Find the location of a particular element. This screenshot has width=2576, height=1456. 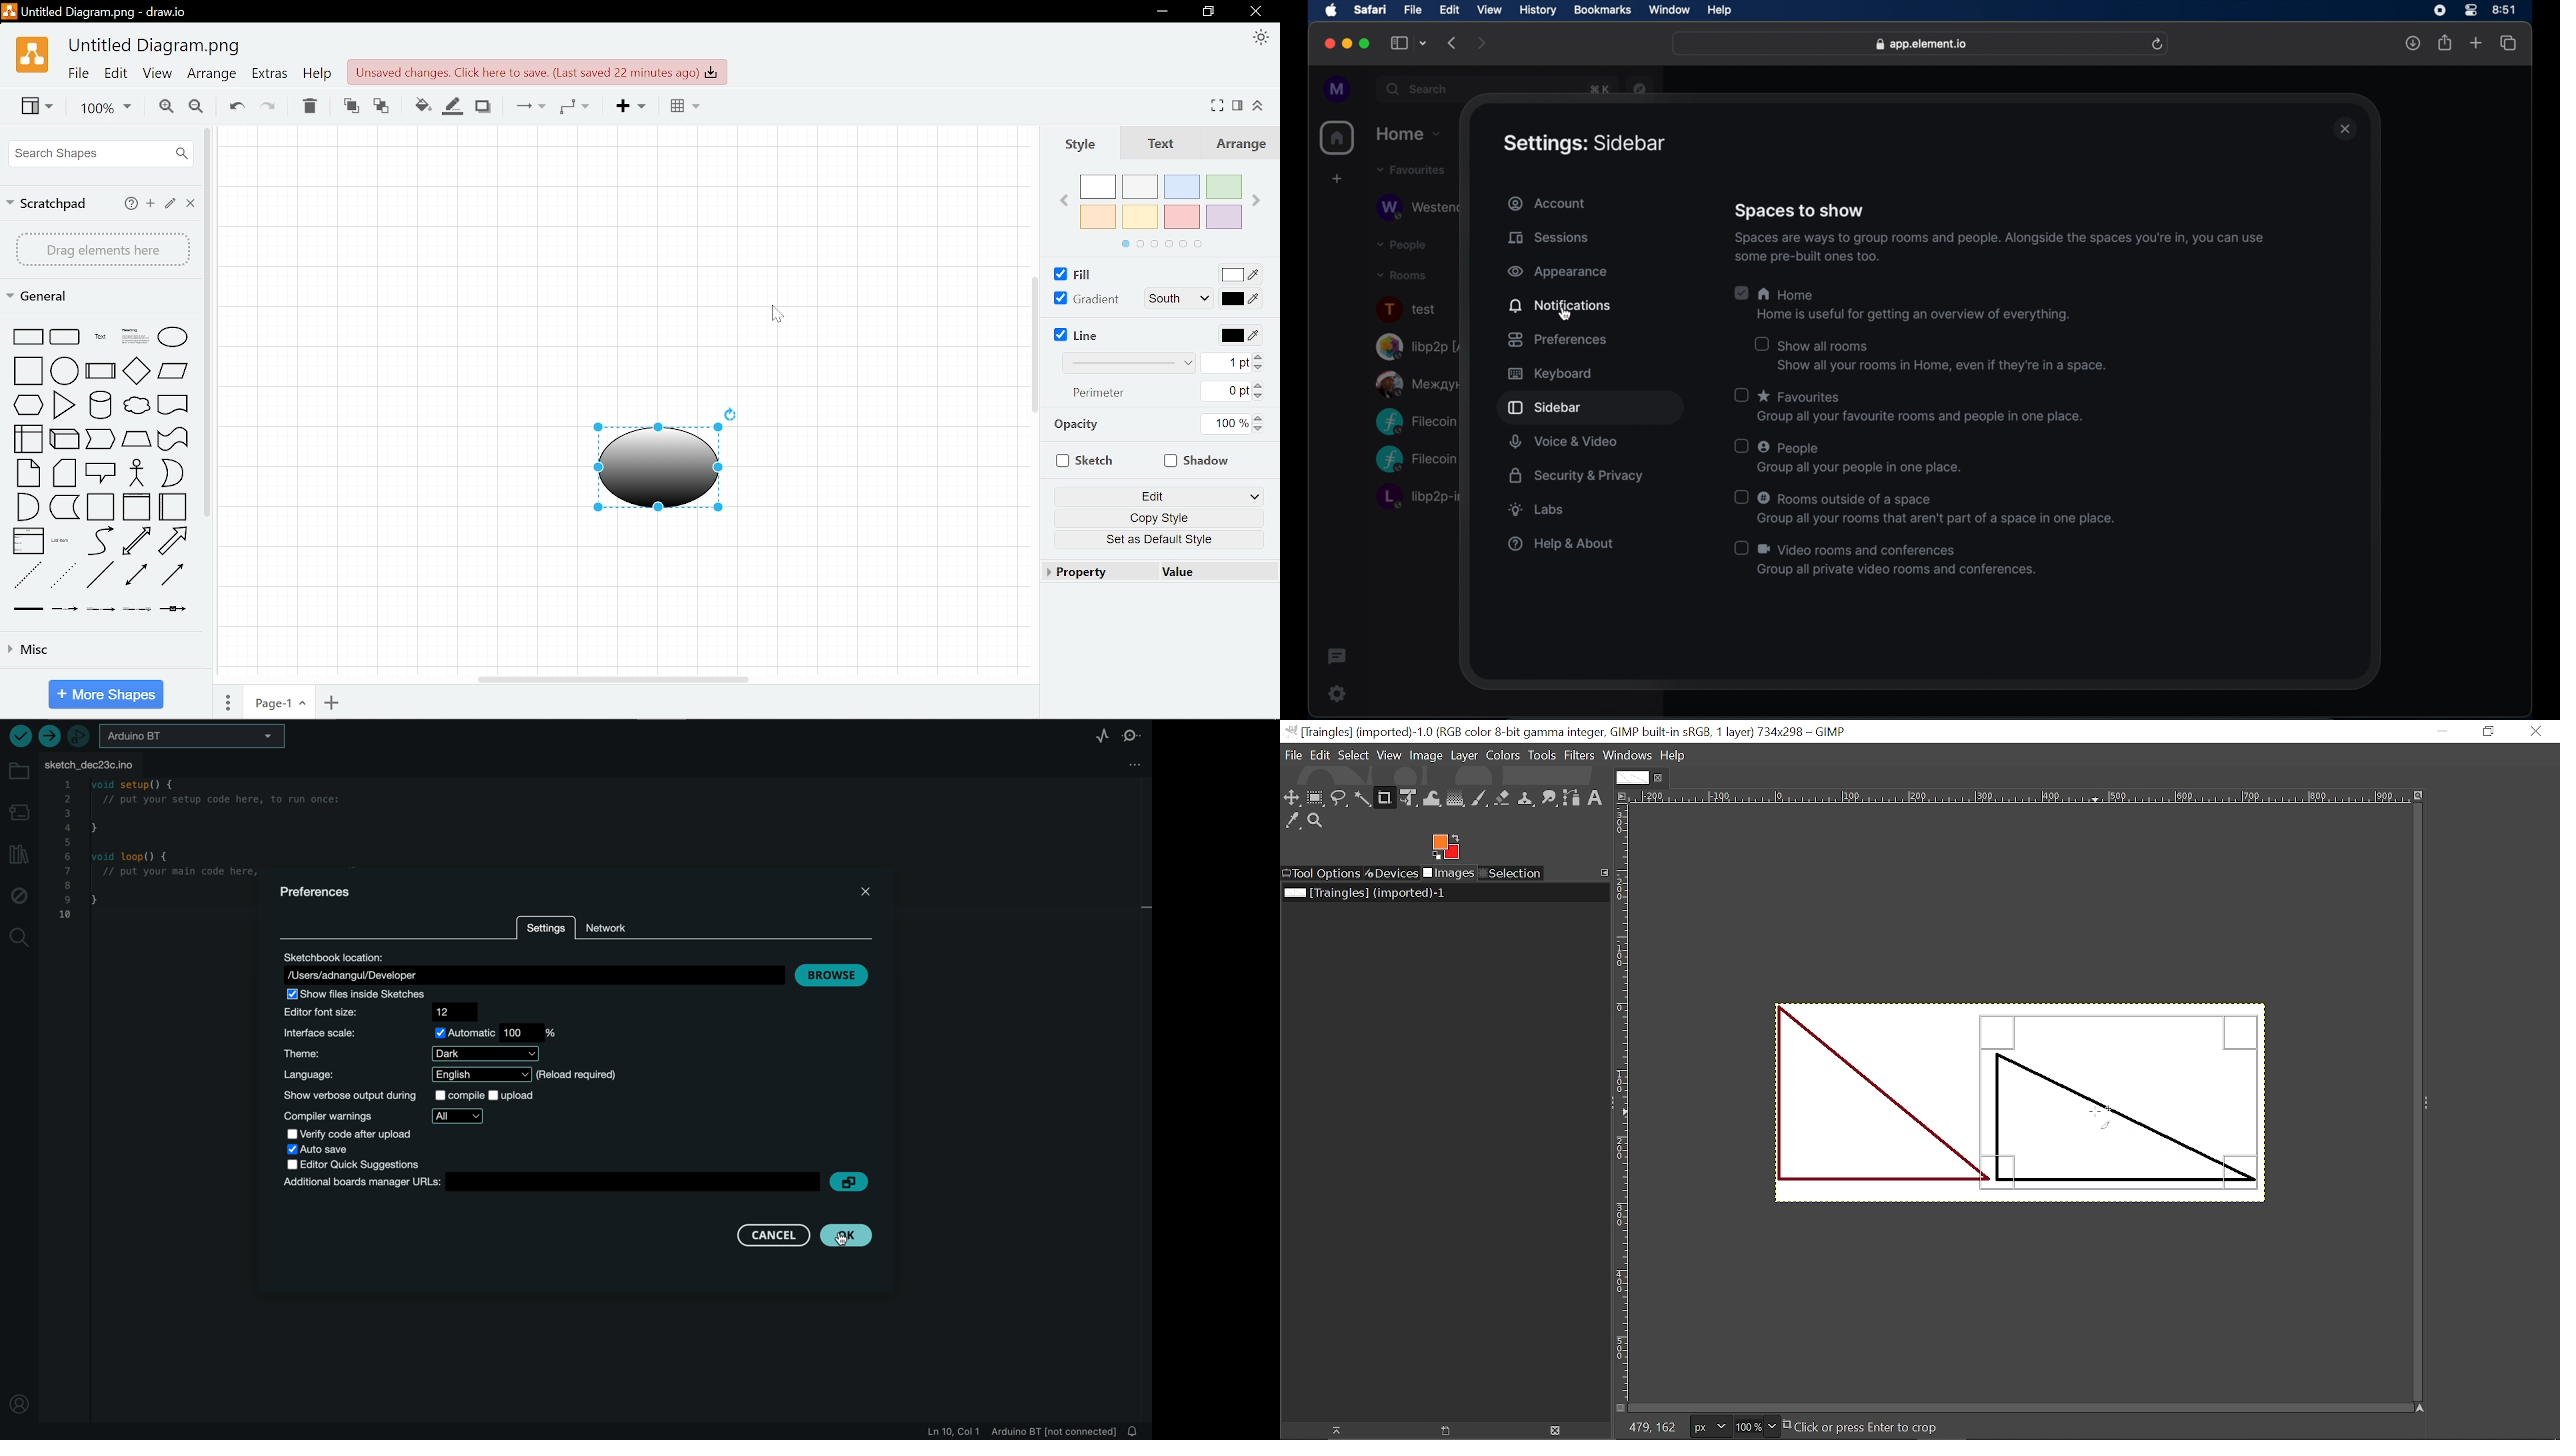

people drop down is located at coordinates (1400, 245).